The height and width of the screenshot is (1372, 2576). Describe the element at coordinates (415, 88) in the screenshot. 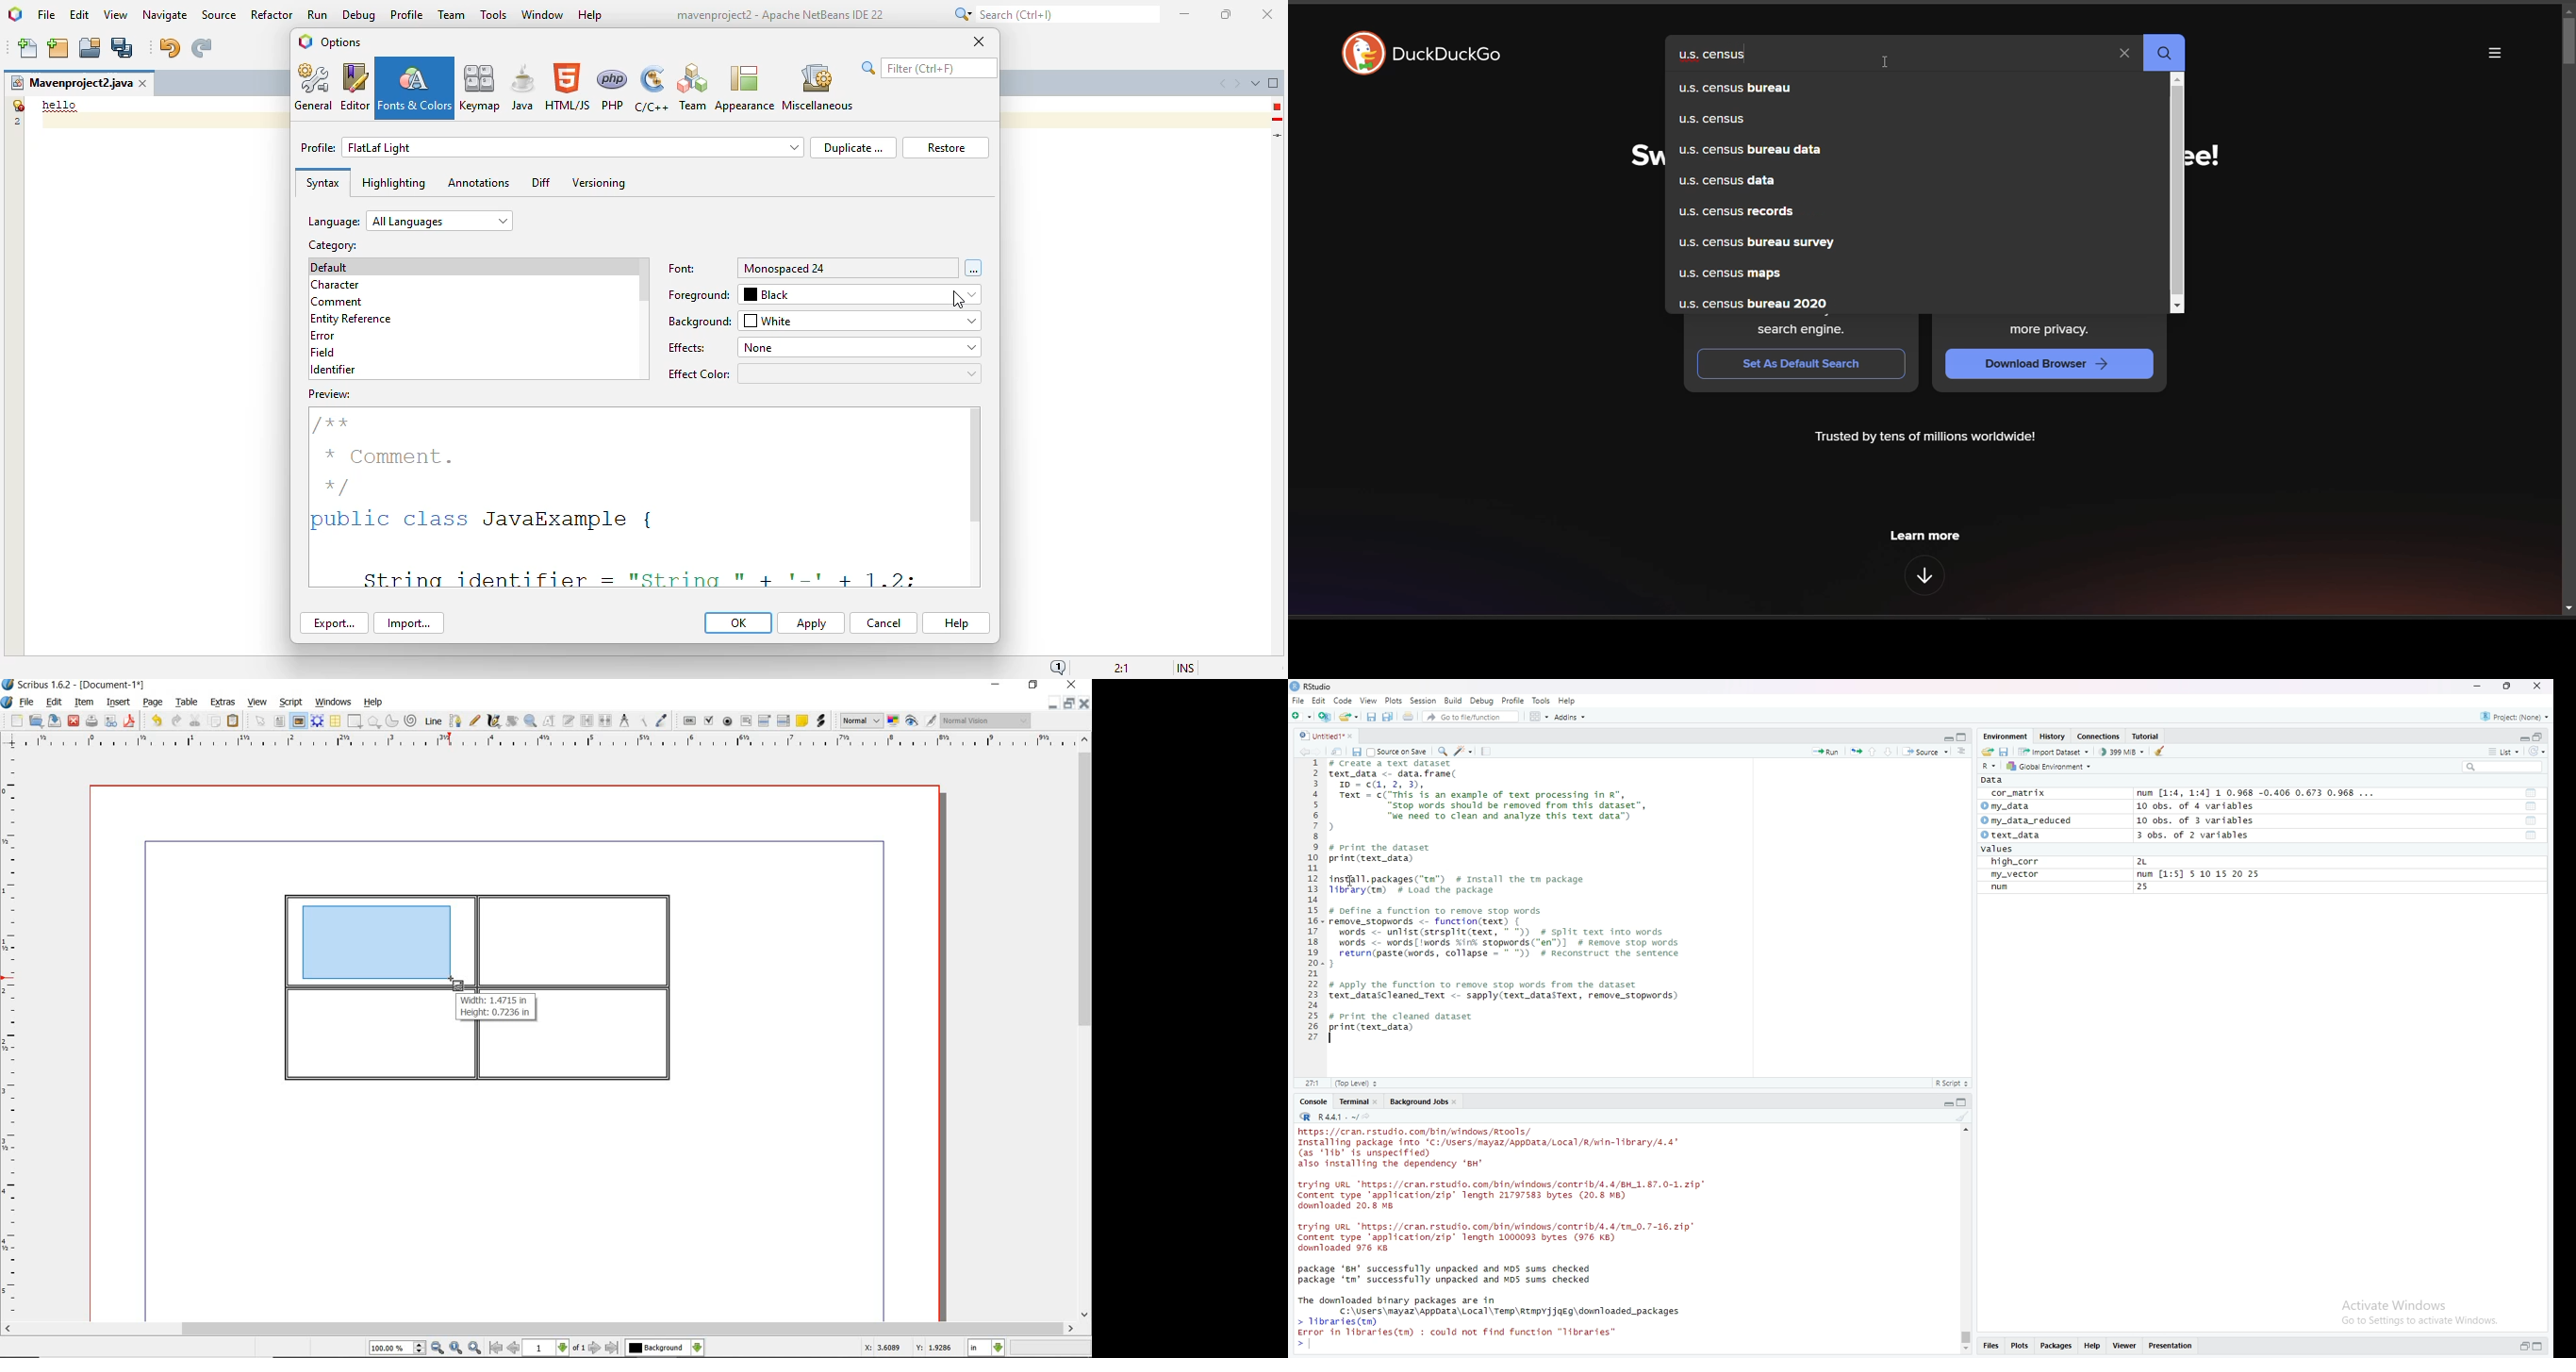

I see `fonts & colors` at that location.